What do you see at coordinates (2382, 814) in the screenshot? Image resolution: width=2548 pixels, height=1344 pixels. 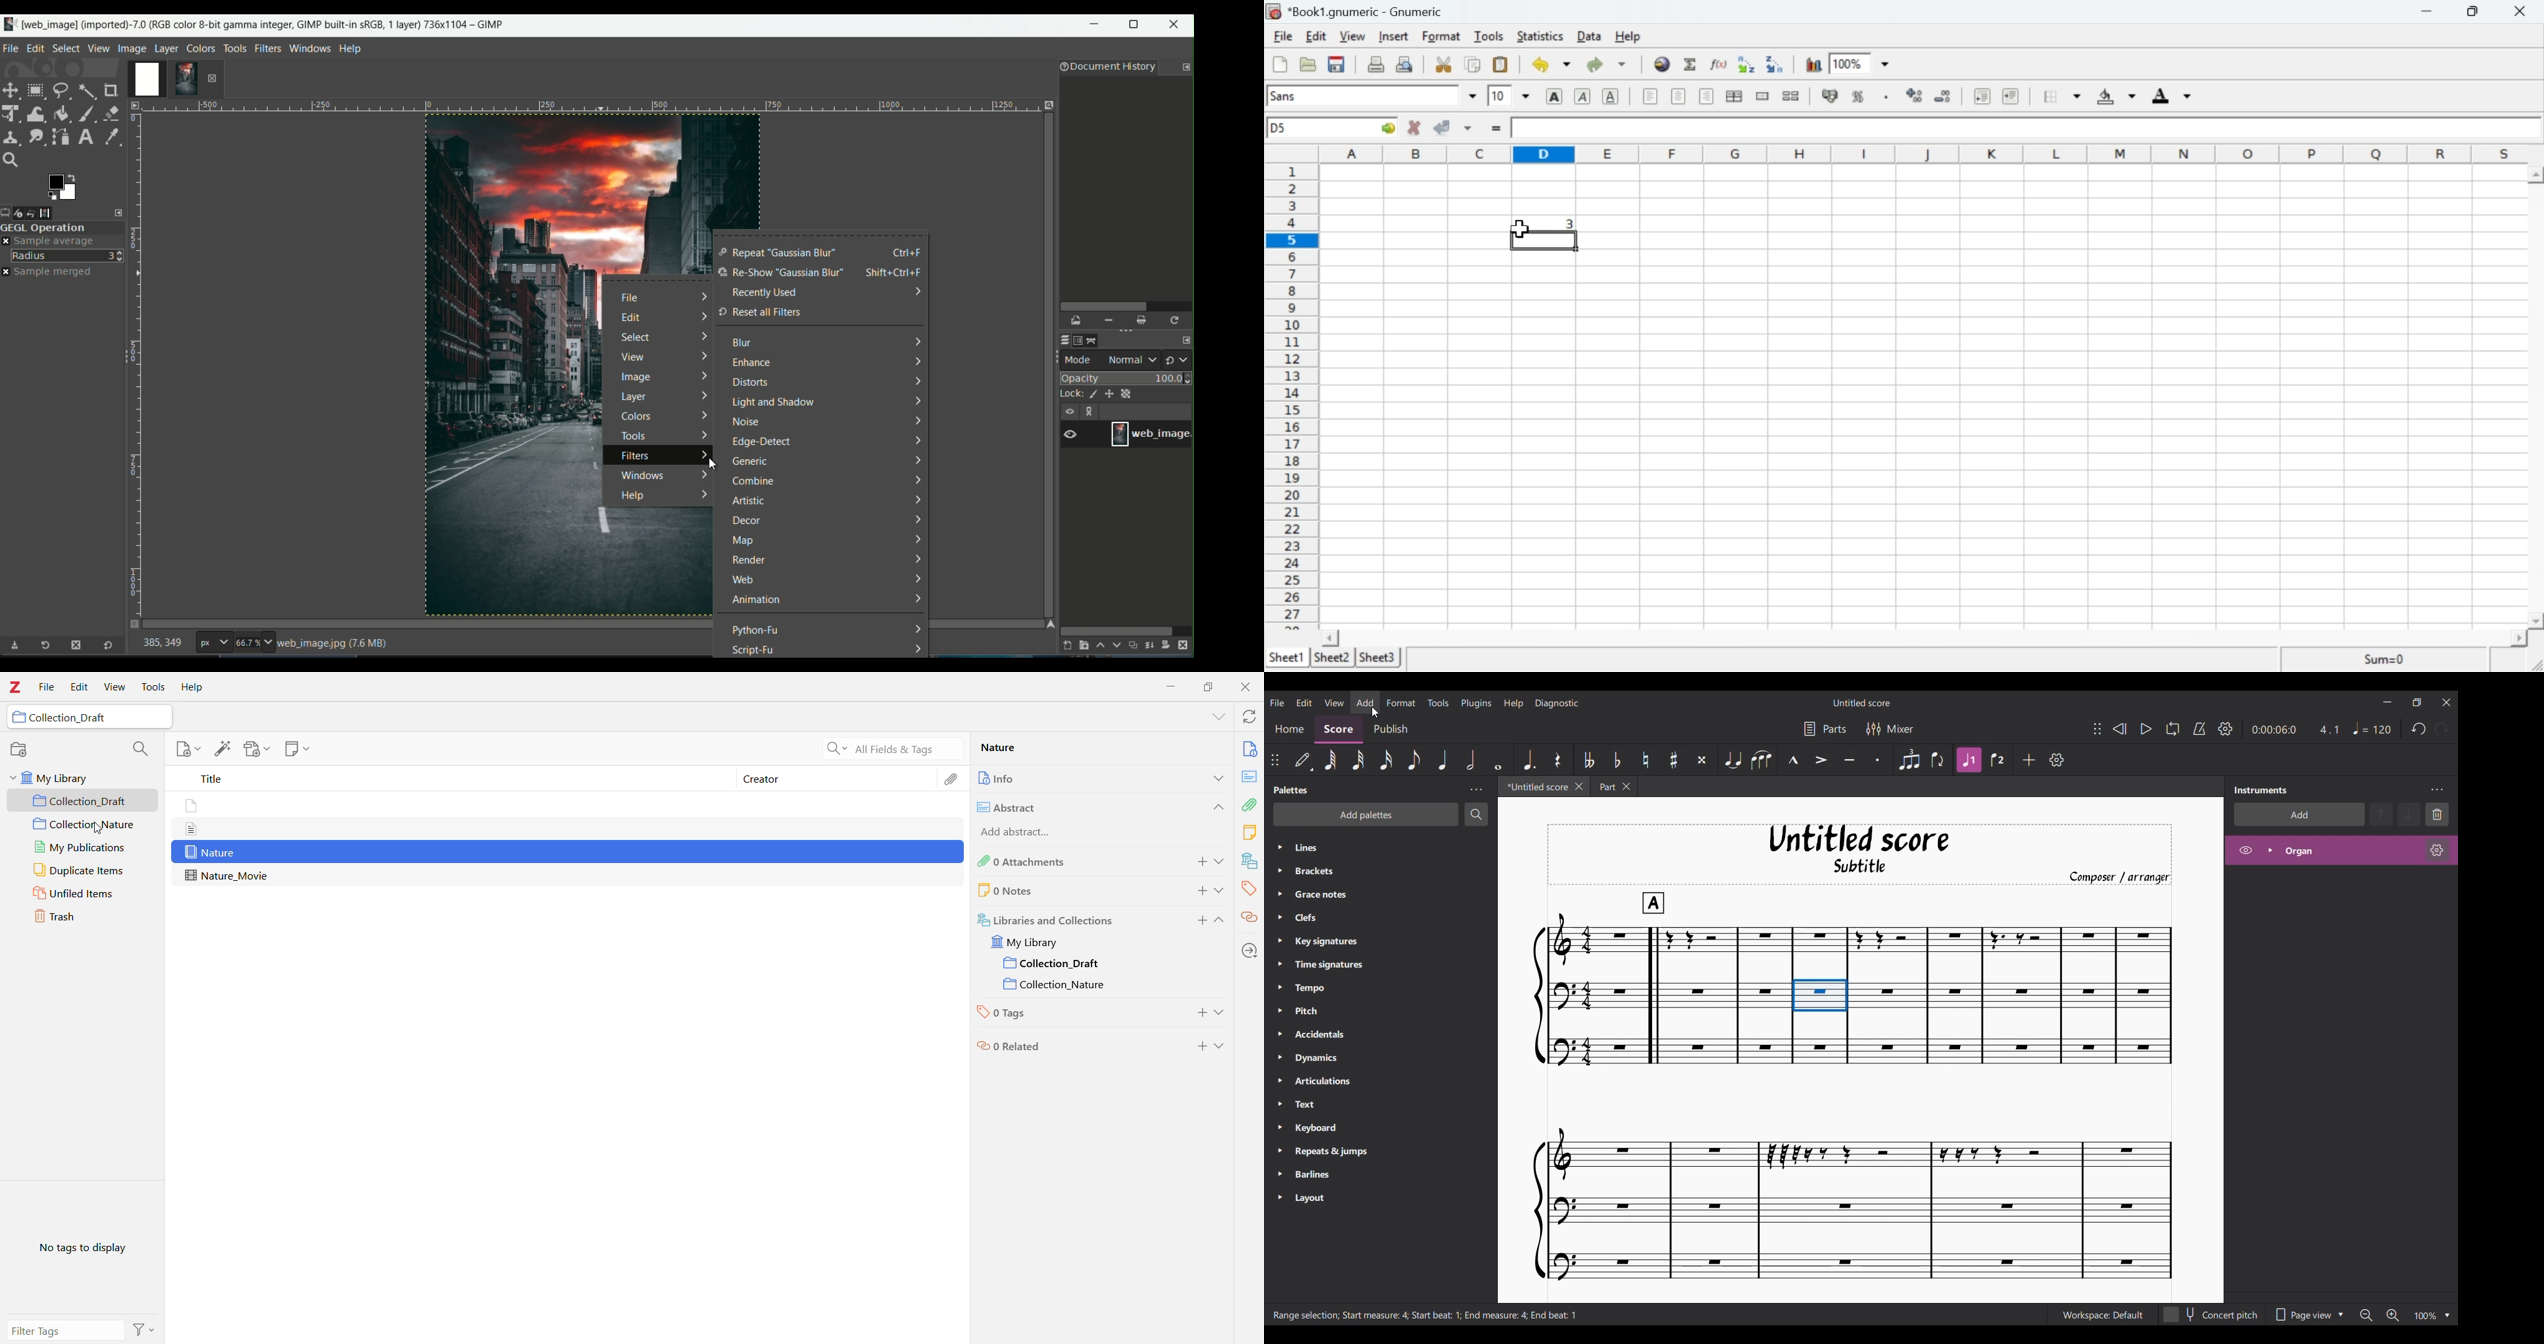 I see `Move up` at bounding box center [2382, 814].